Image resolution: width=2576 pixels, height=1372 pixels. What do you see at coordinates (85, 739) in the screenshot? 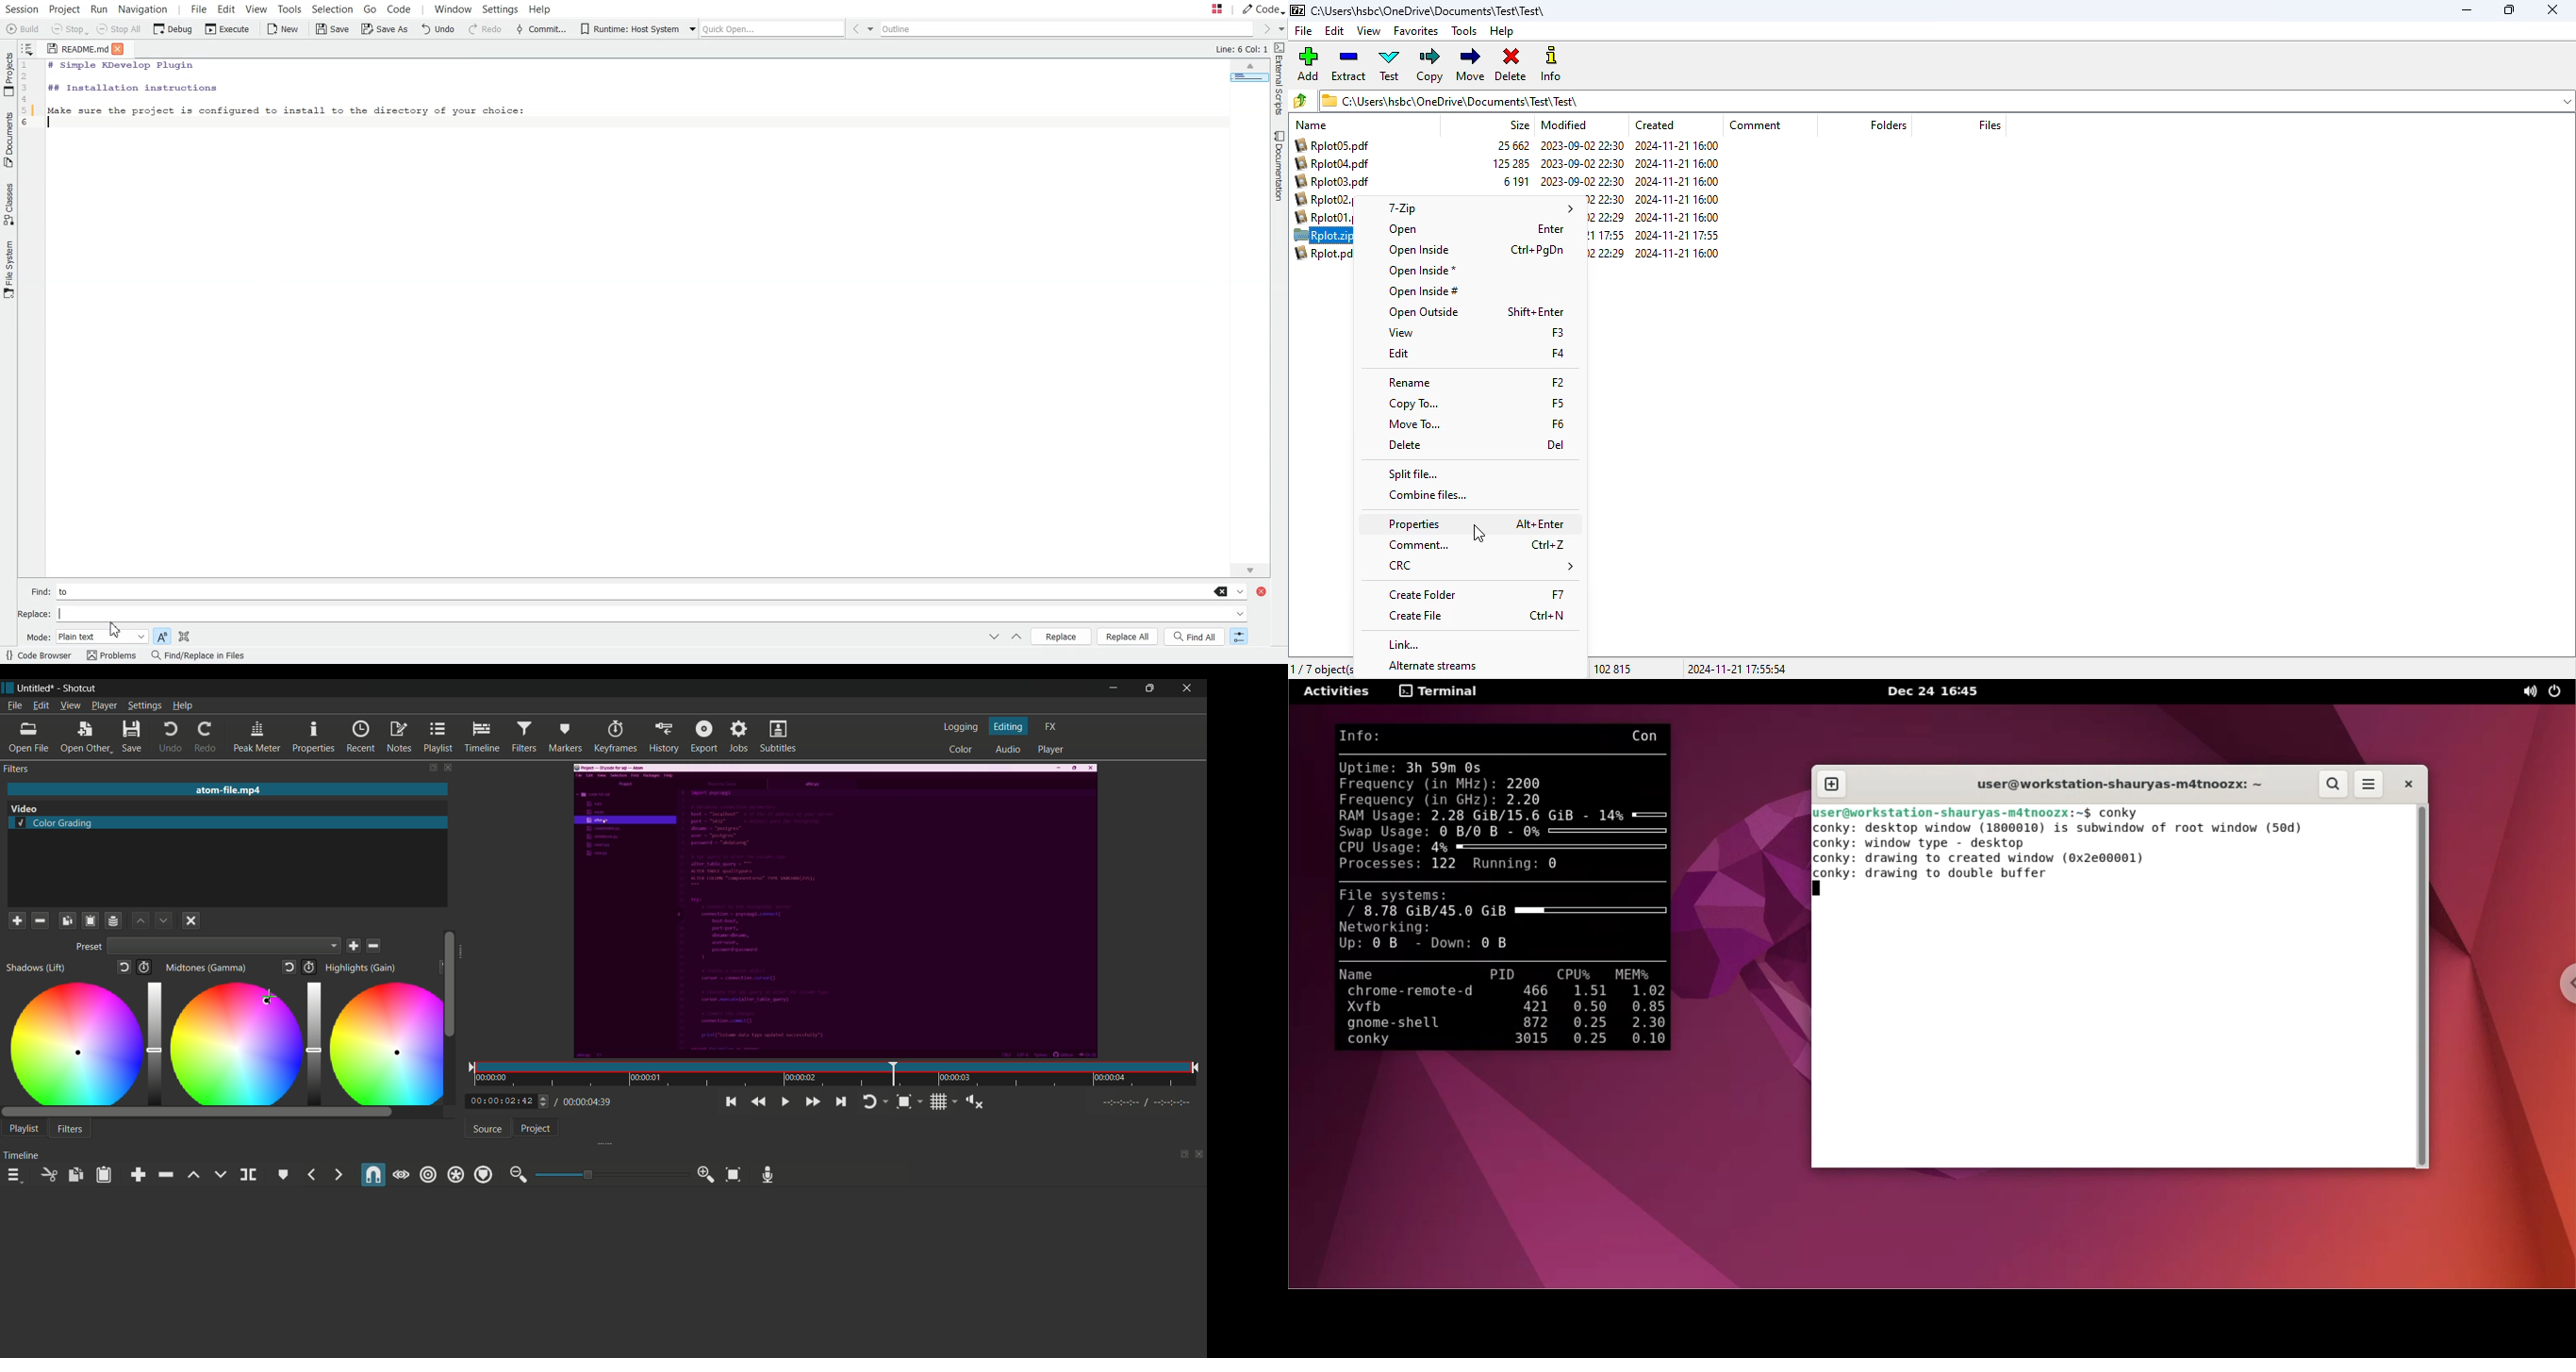
I see `open other` at bounding box center [85, 739].